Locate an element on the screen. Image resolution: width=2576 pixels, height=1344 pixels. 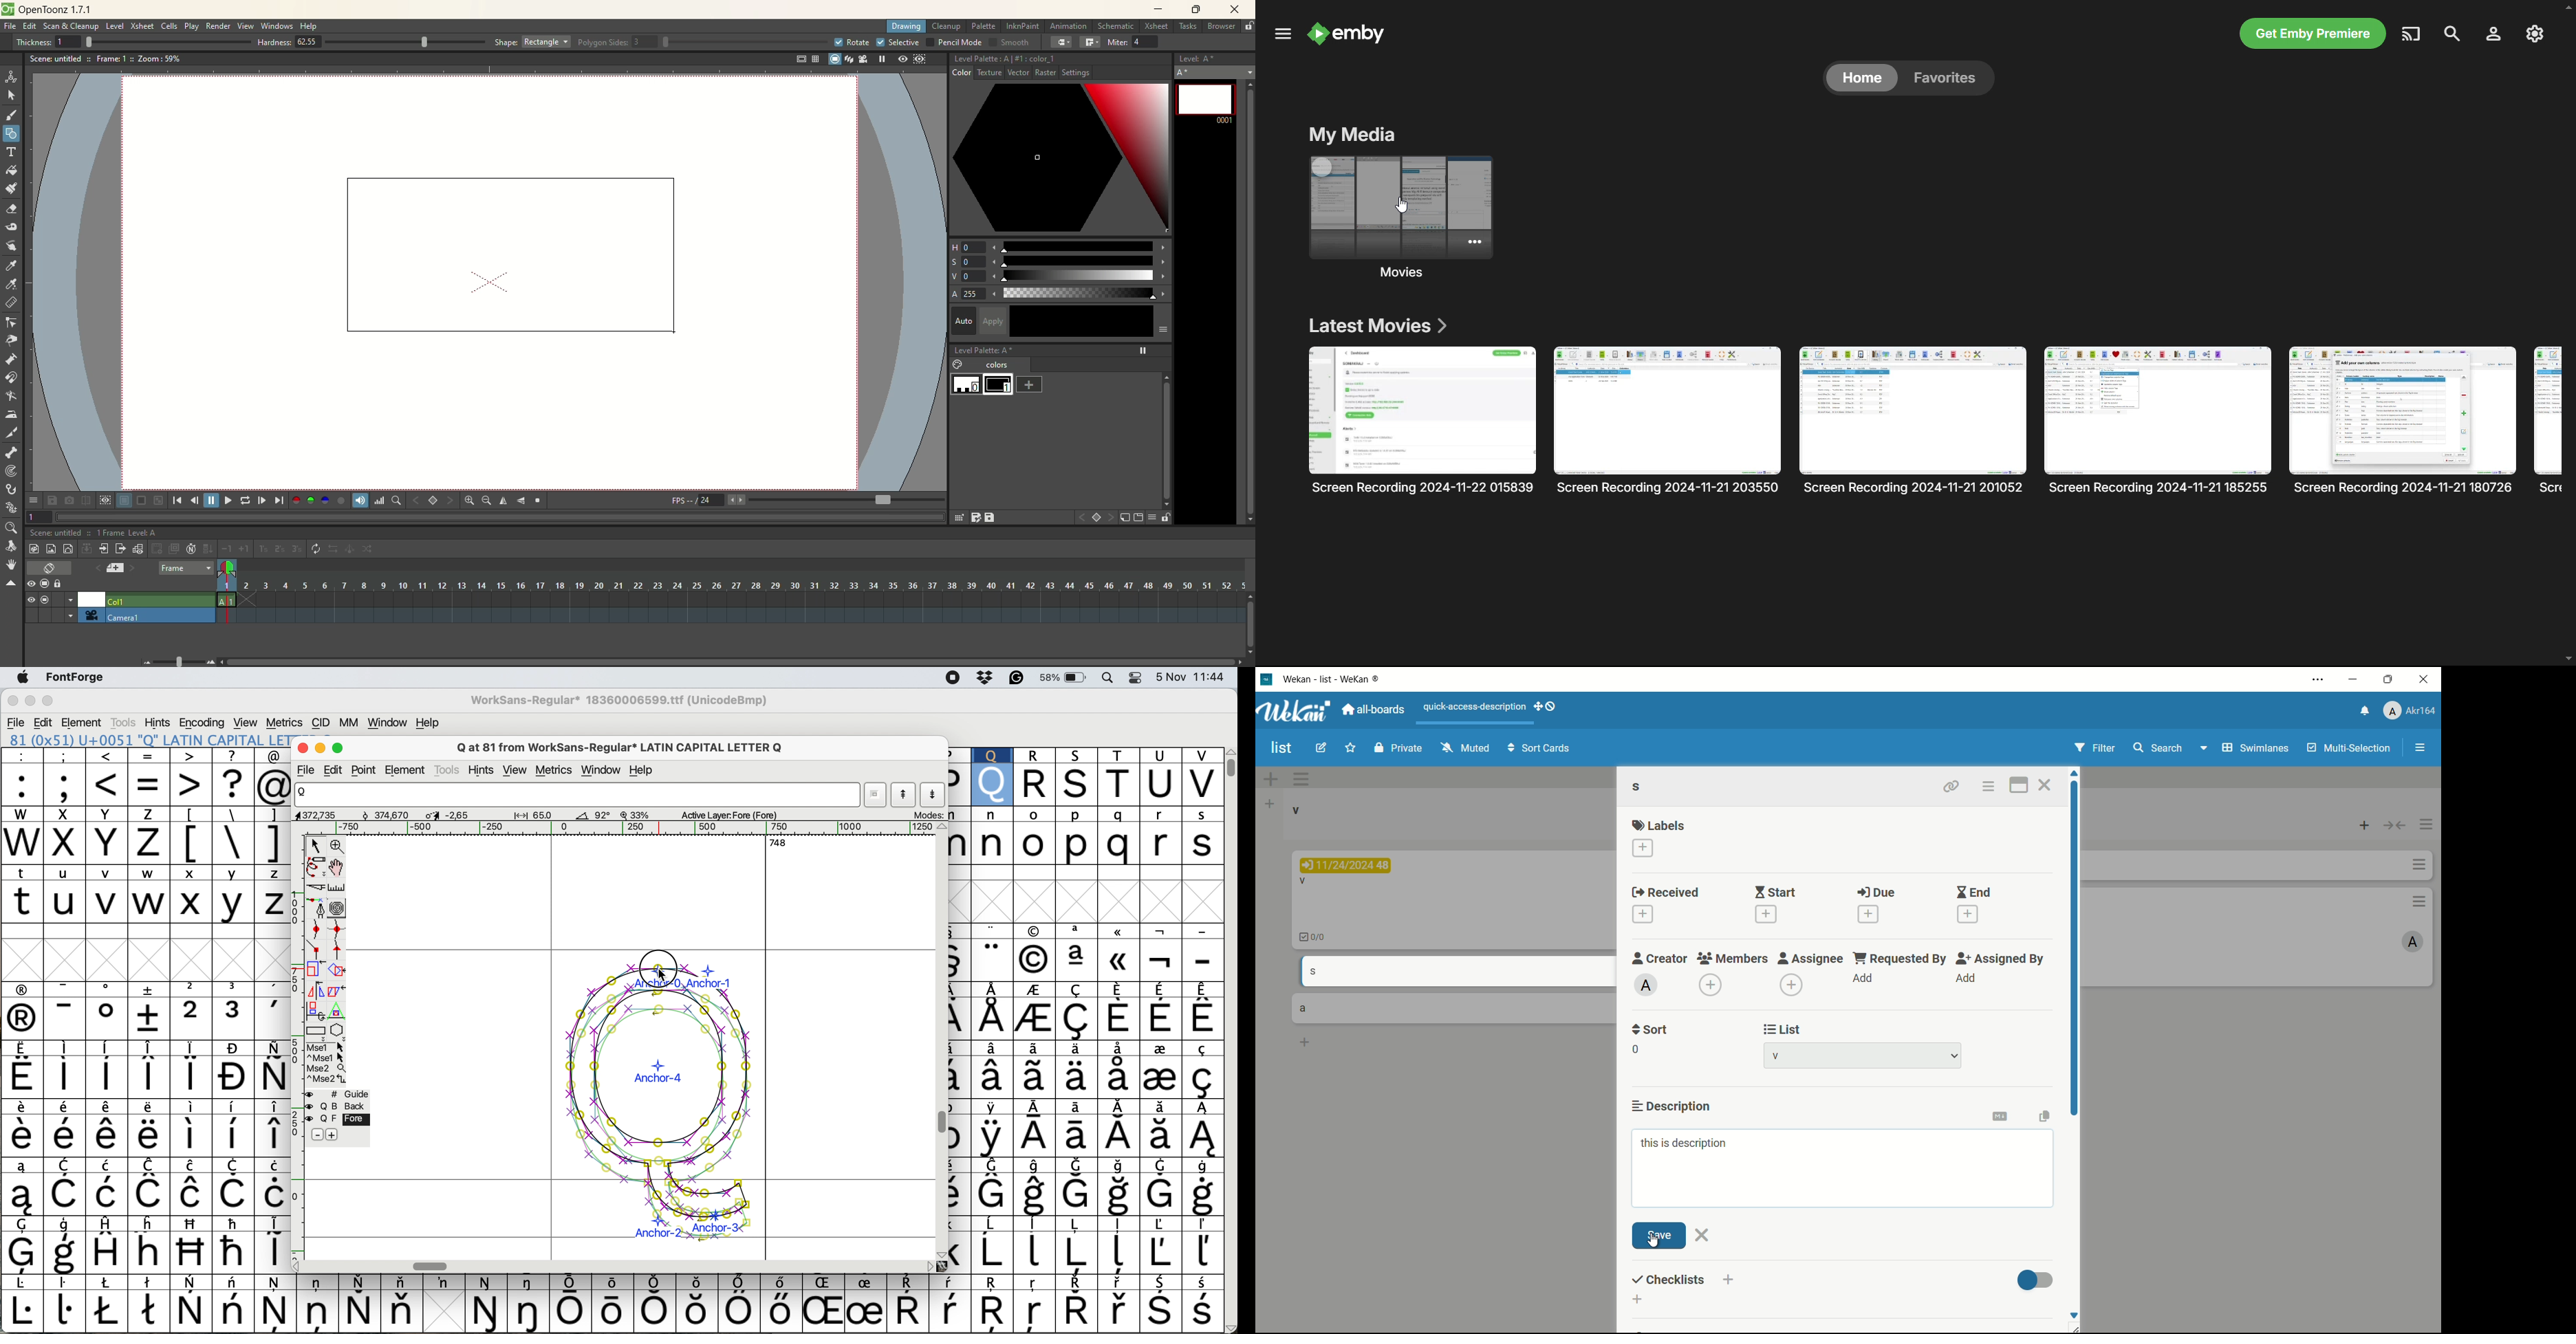
81 (0x51) U+0051 "Q" LATIN CAPITAL LET is located at coordinates (155, 744).